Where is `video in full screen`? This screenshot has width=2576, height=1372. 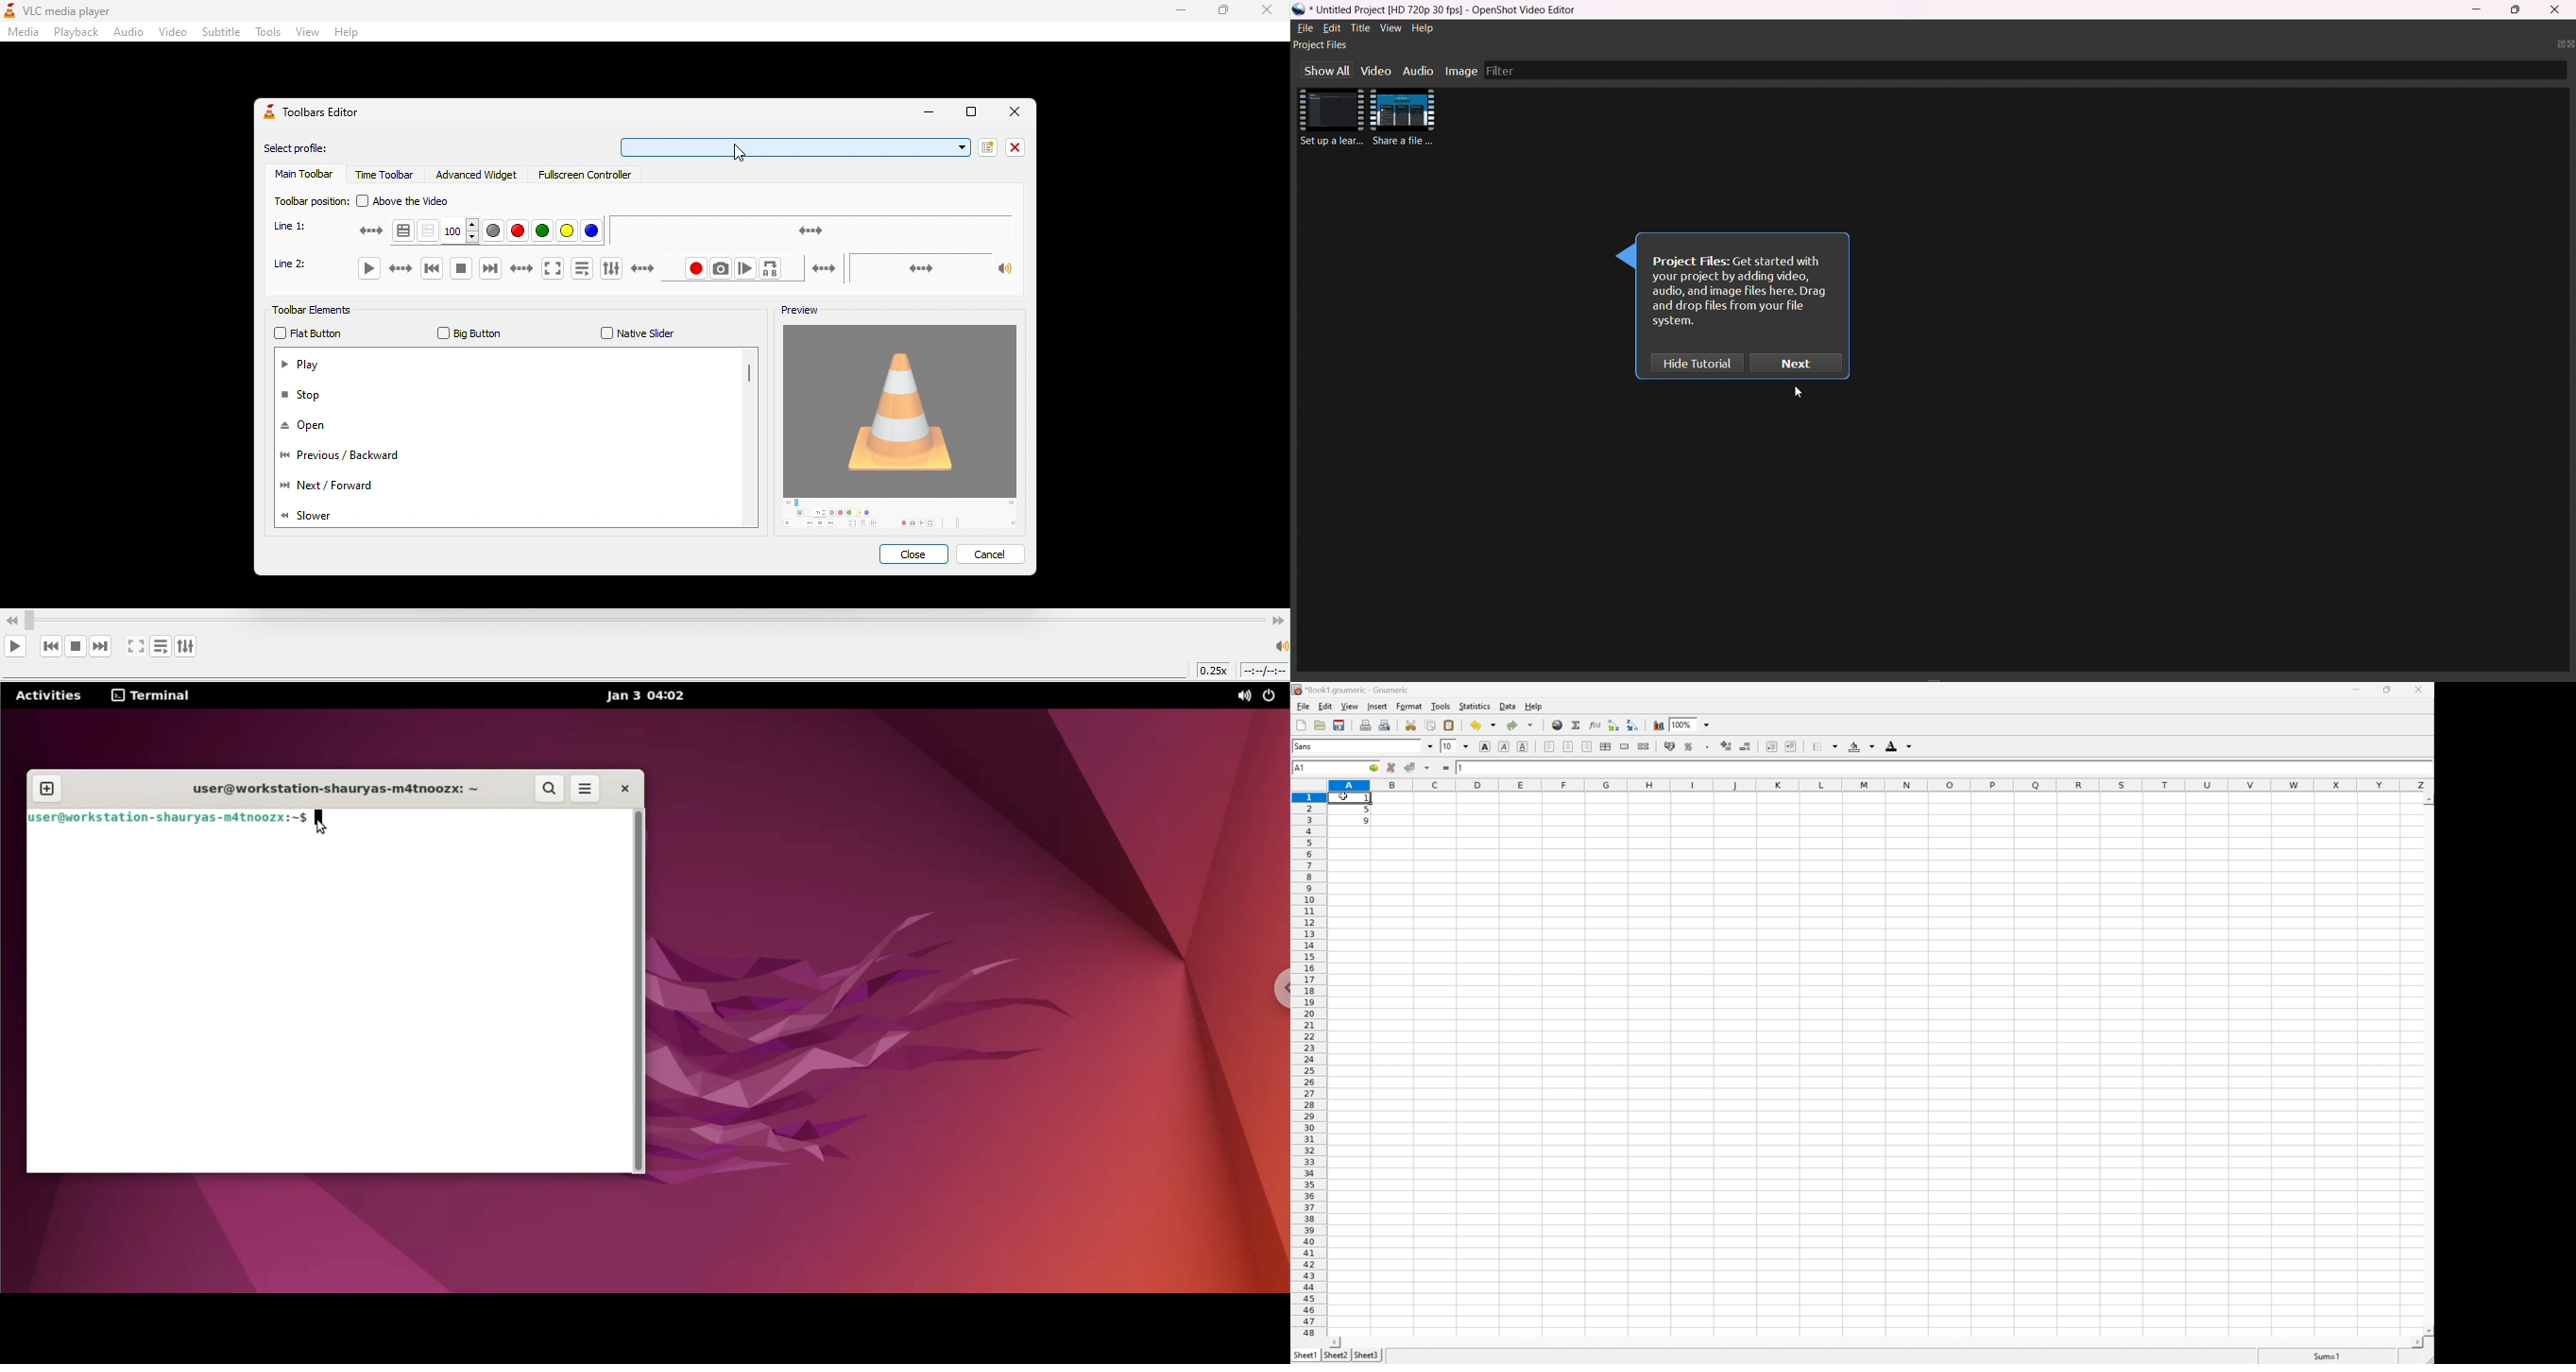
video in full screen is located at coordinates (137, 647).